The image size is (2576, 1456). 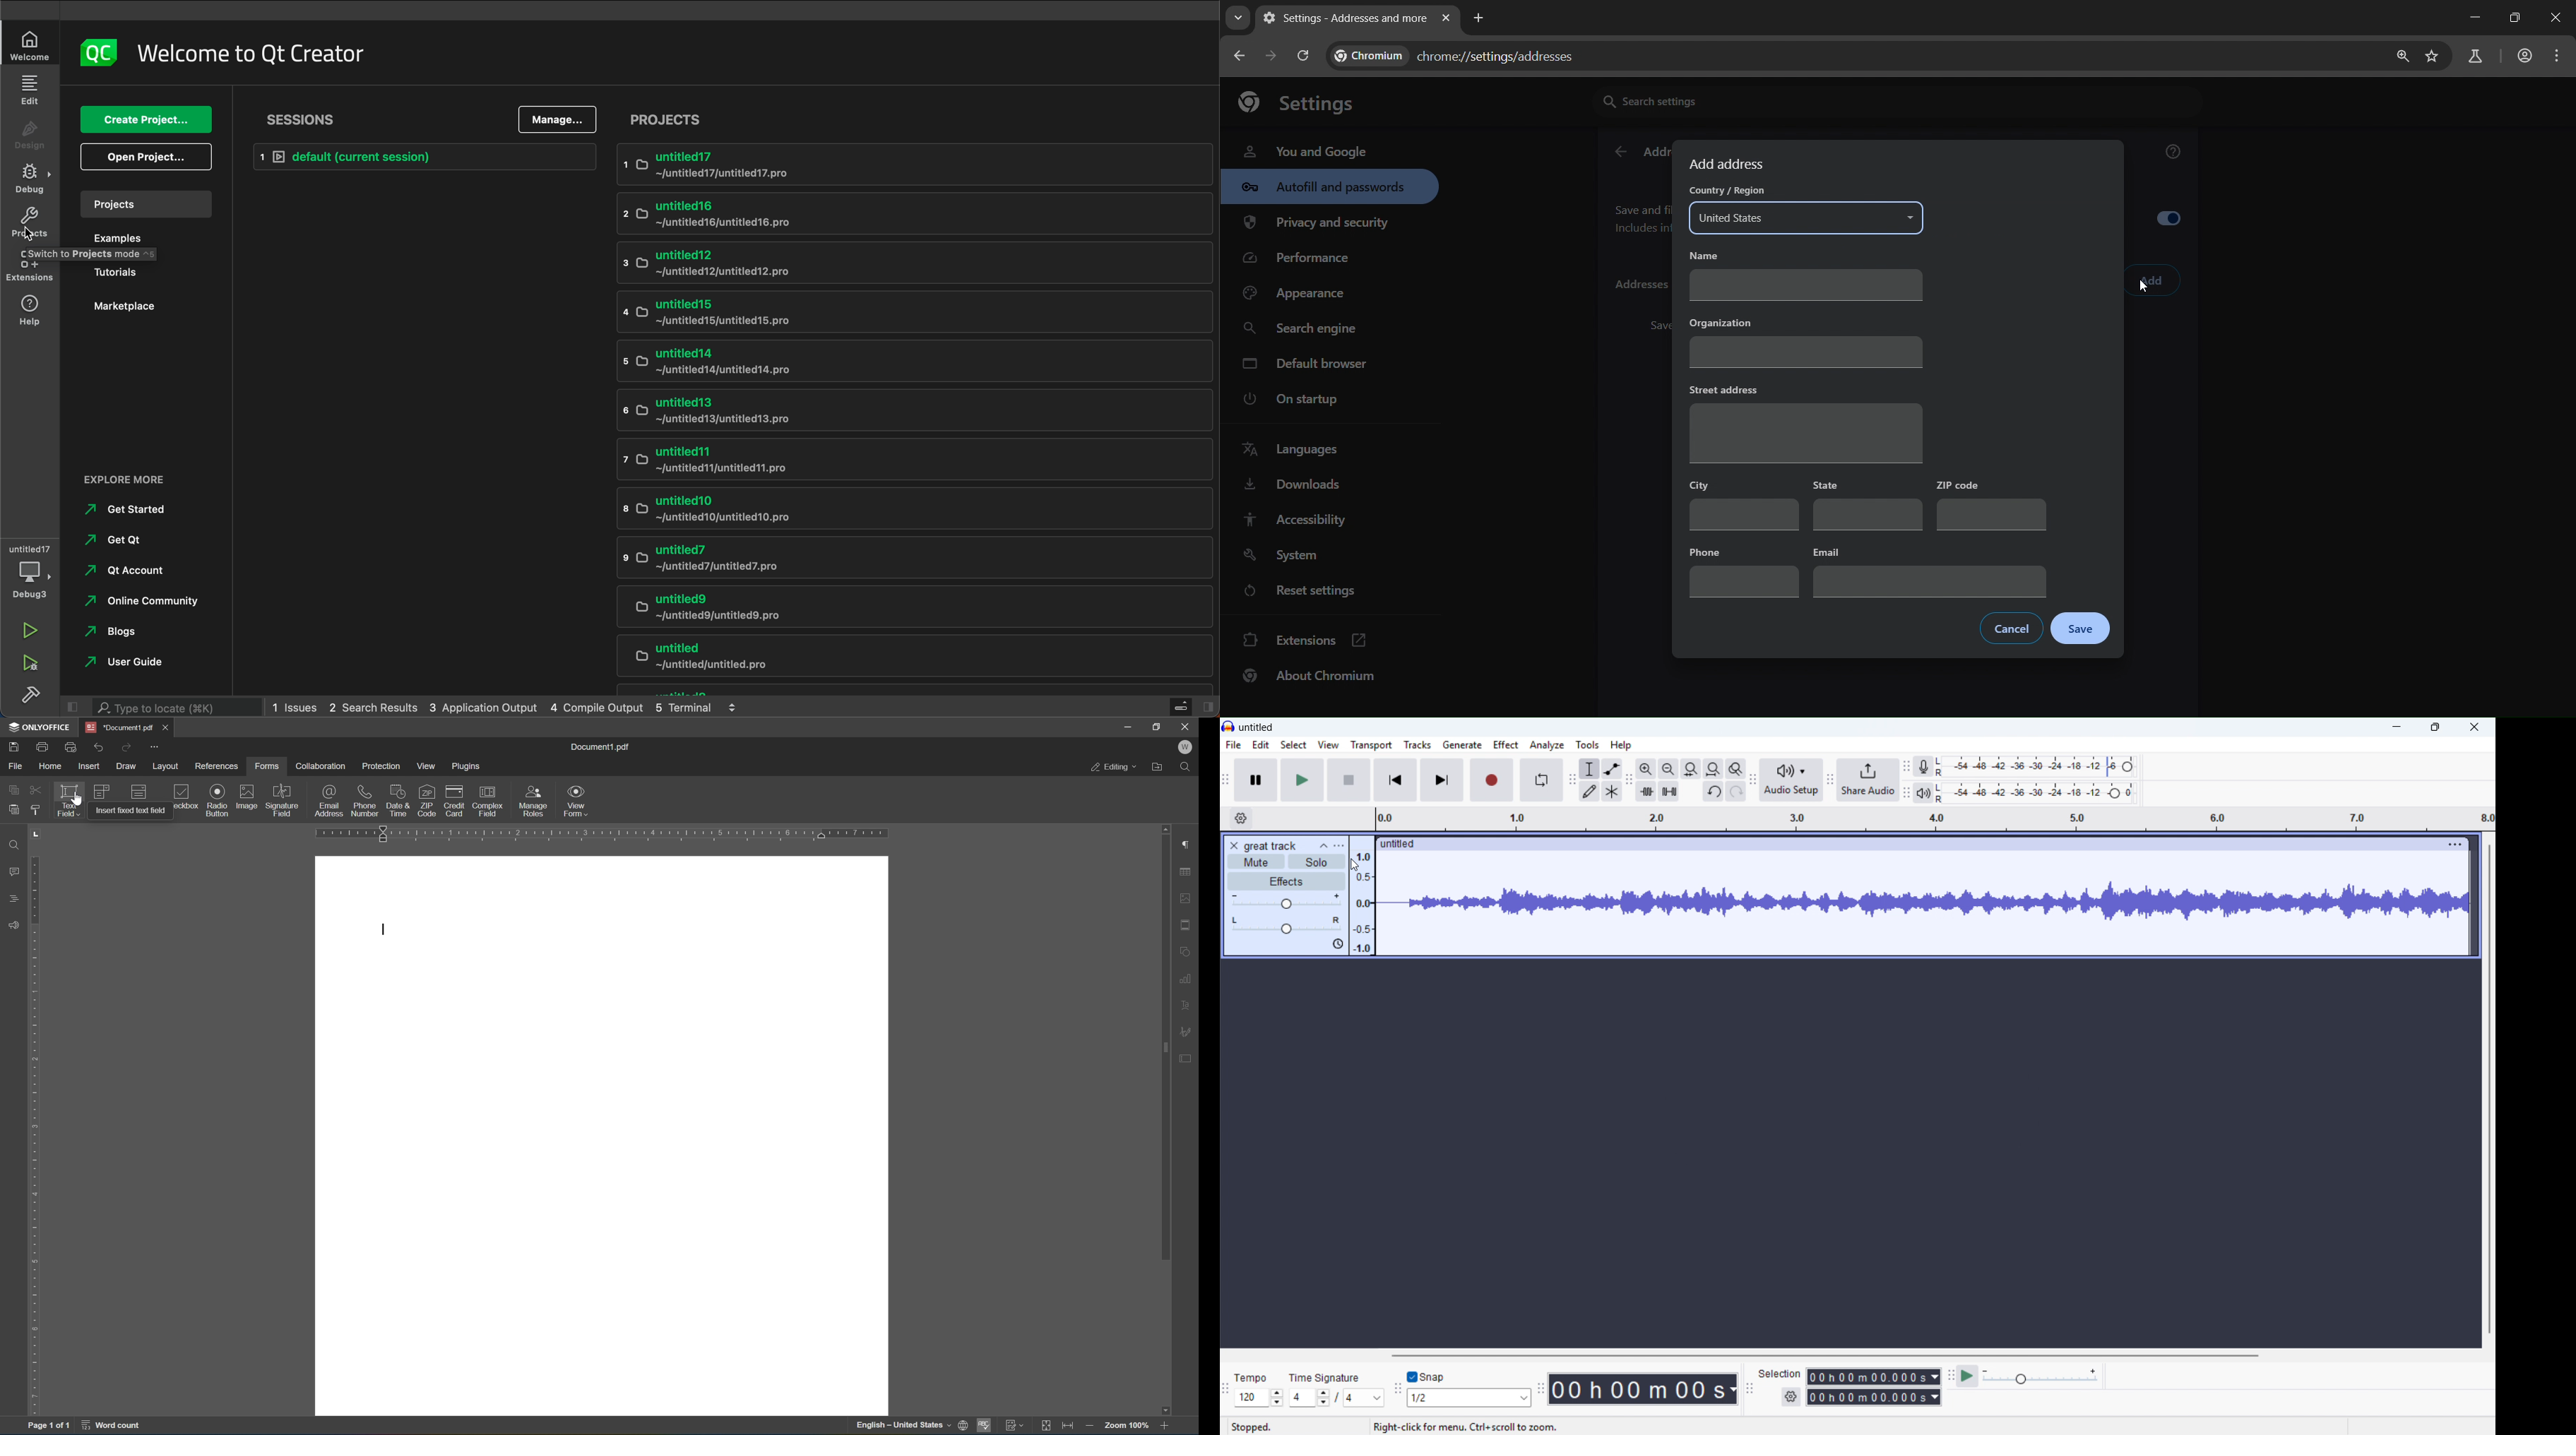 I want to click on Edit toolbar , so click(x=1629, y=781).